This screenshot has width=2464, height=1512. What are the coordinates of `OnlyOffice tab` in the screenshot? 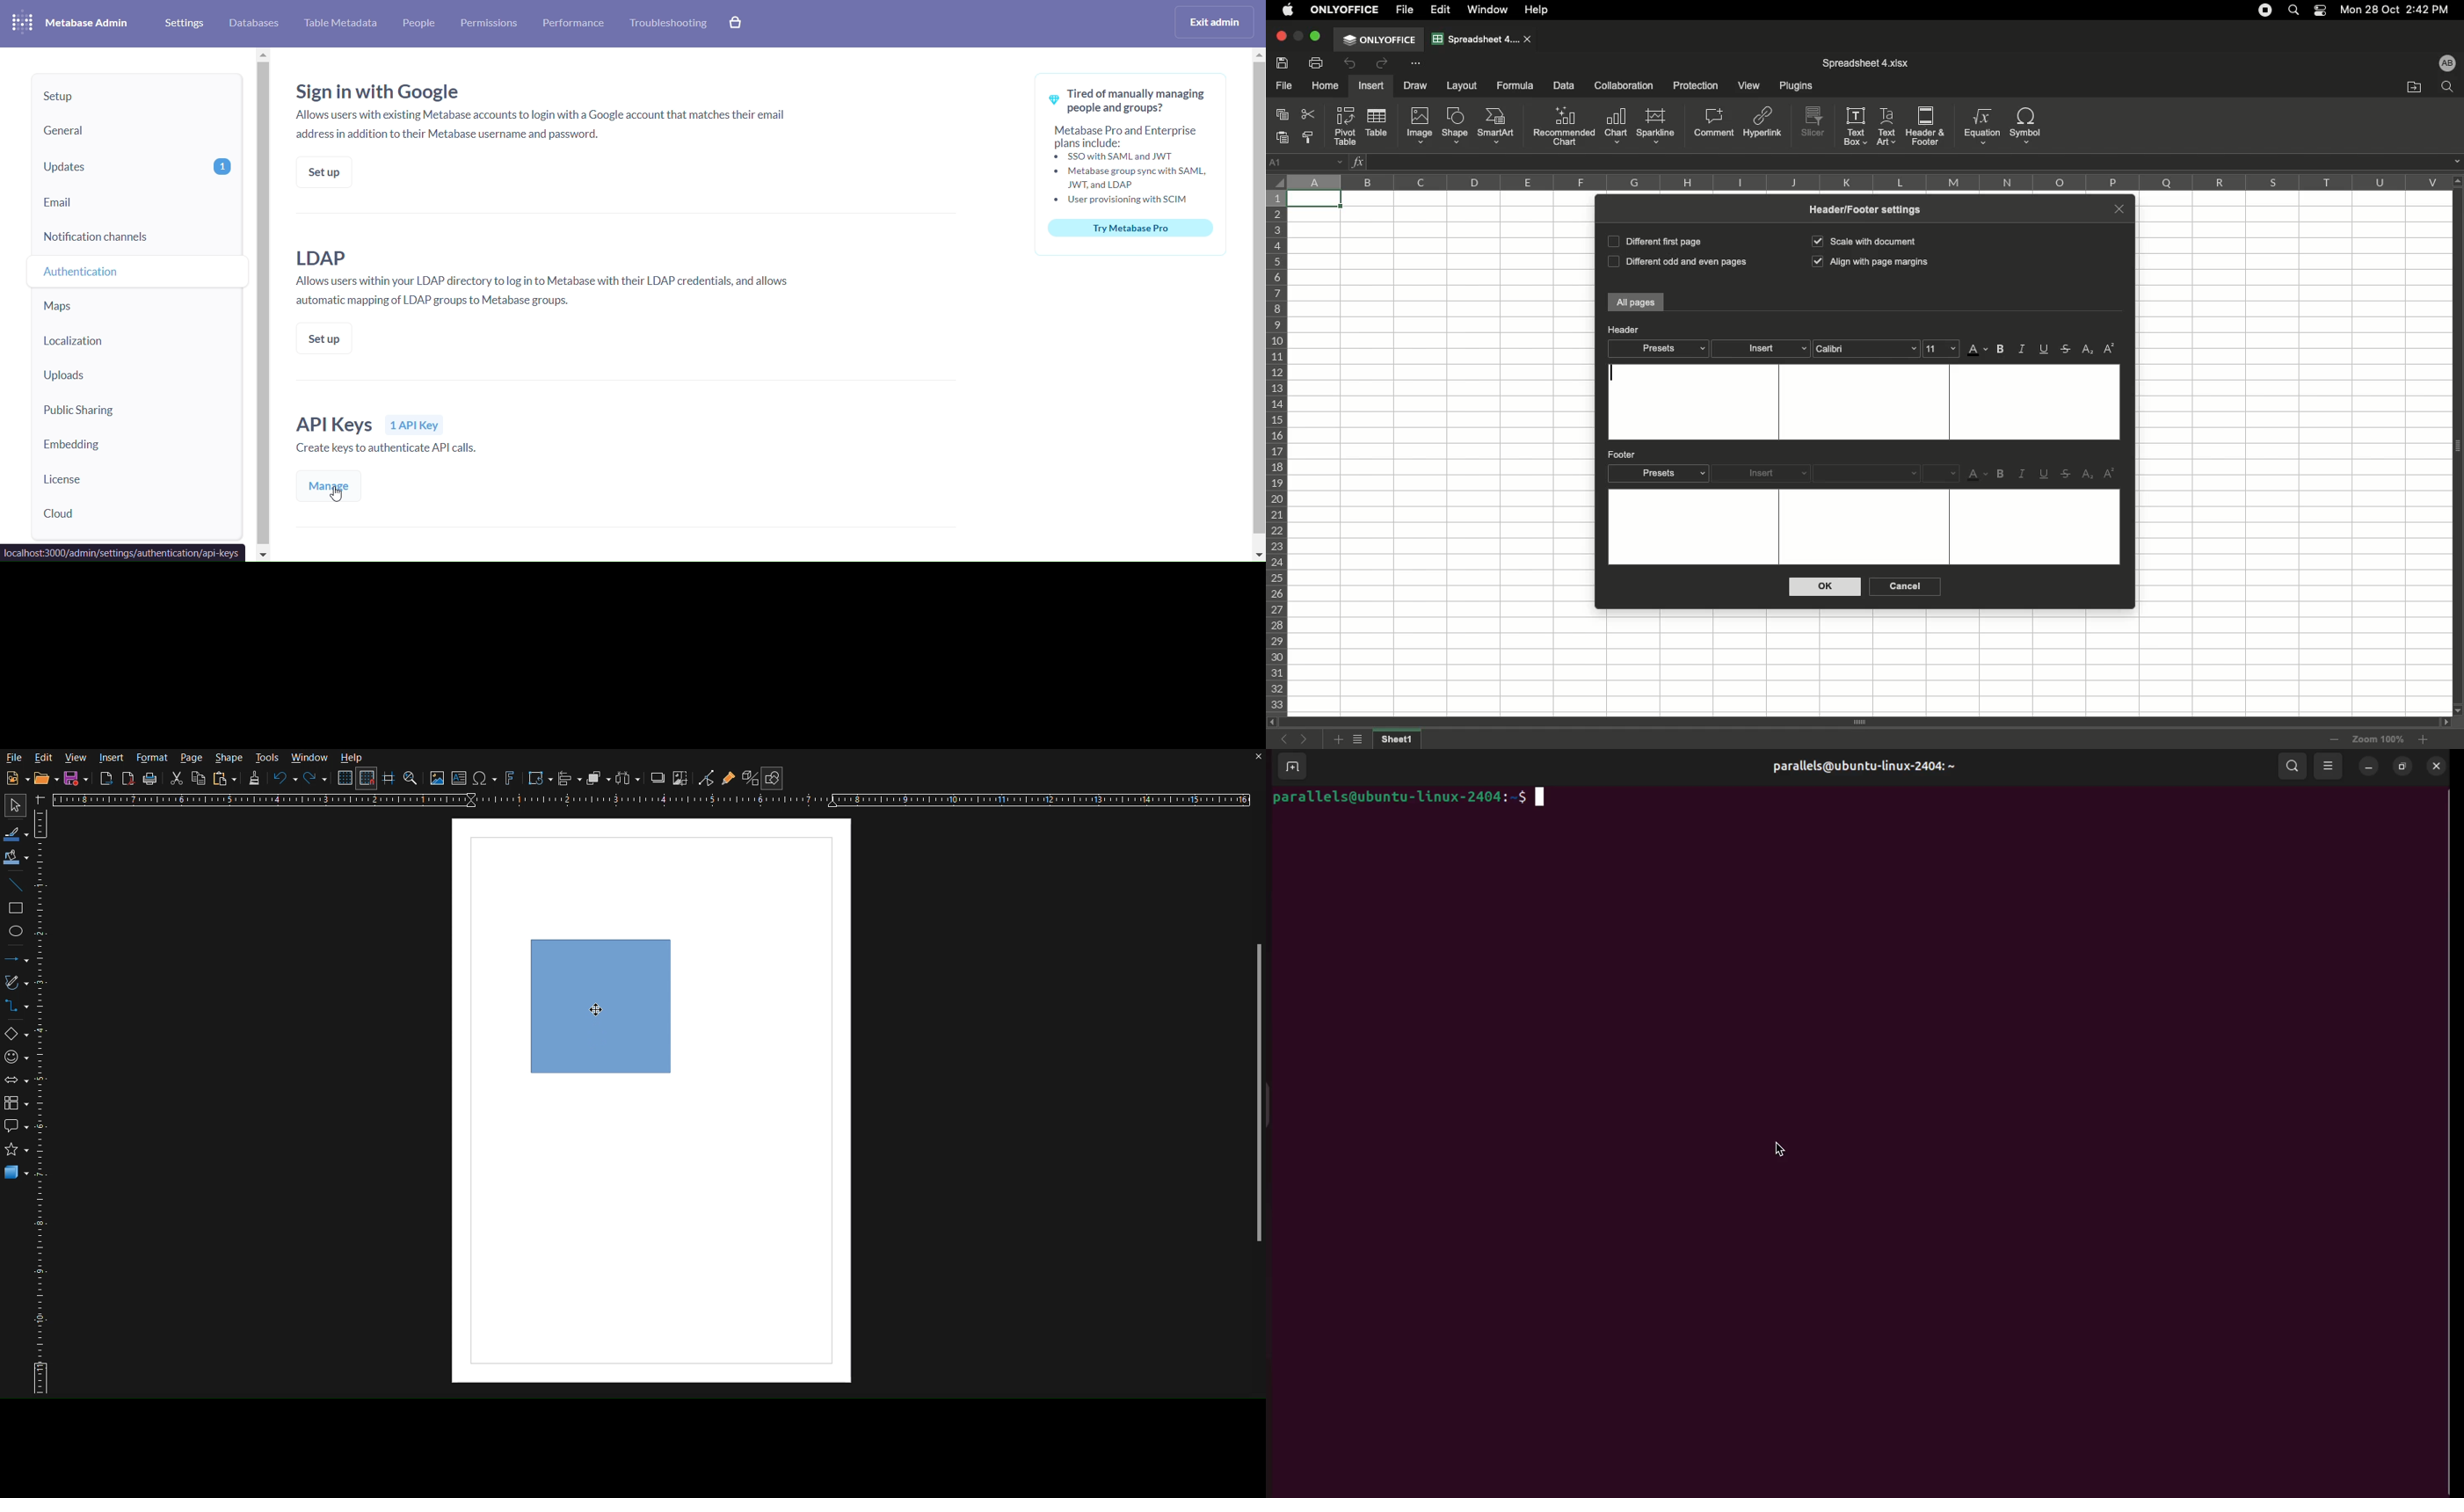 It's located at (1379, 40).